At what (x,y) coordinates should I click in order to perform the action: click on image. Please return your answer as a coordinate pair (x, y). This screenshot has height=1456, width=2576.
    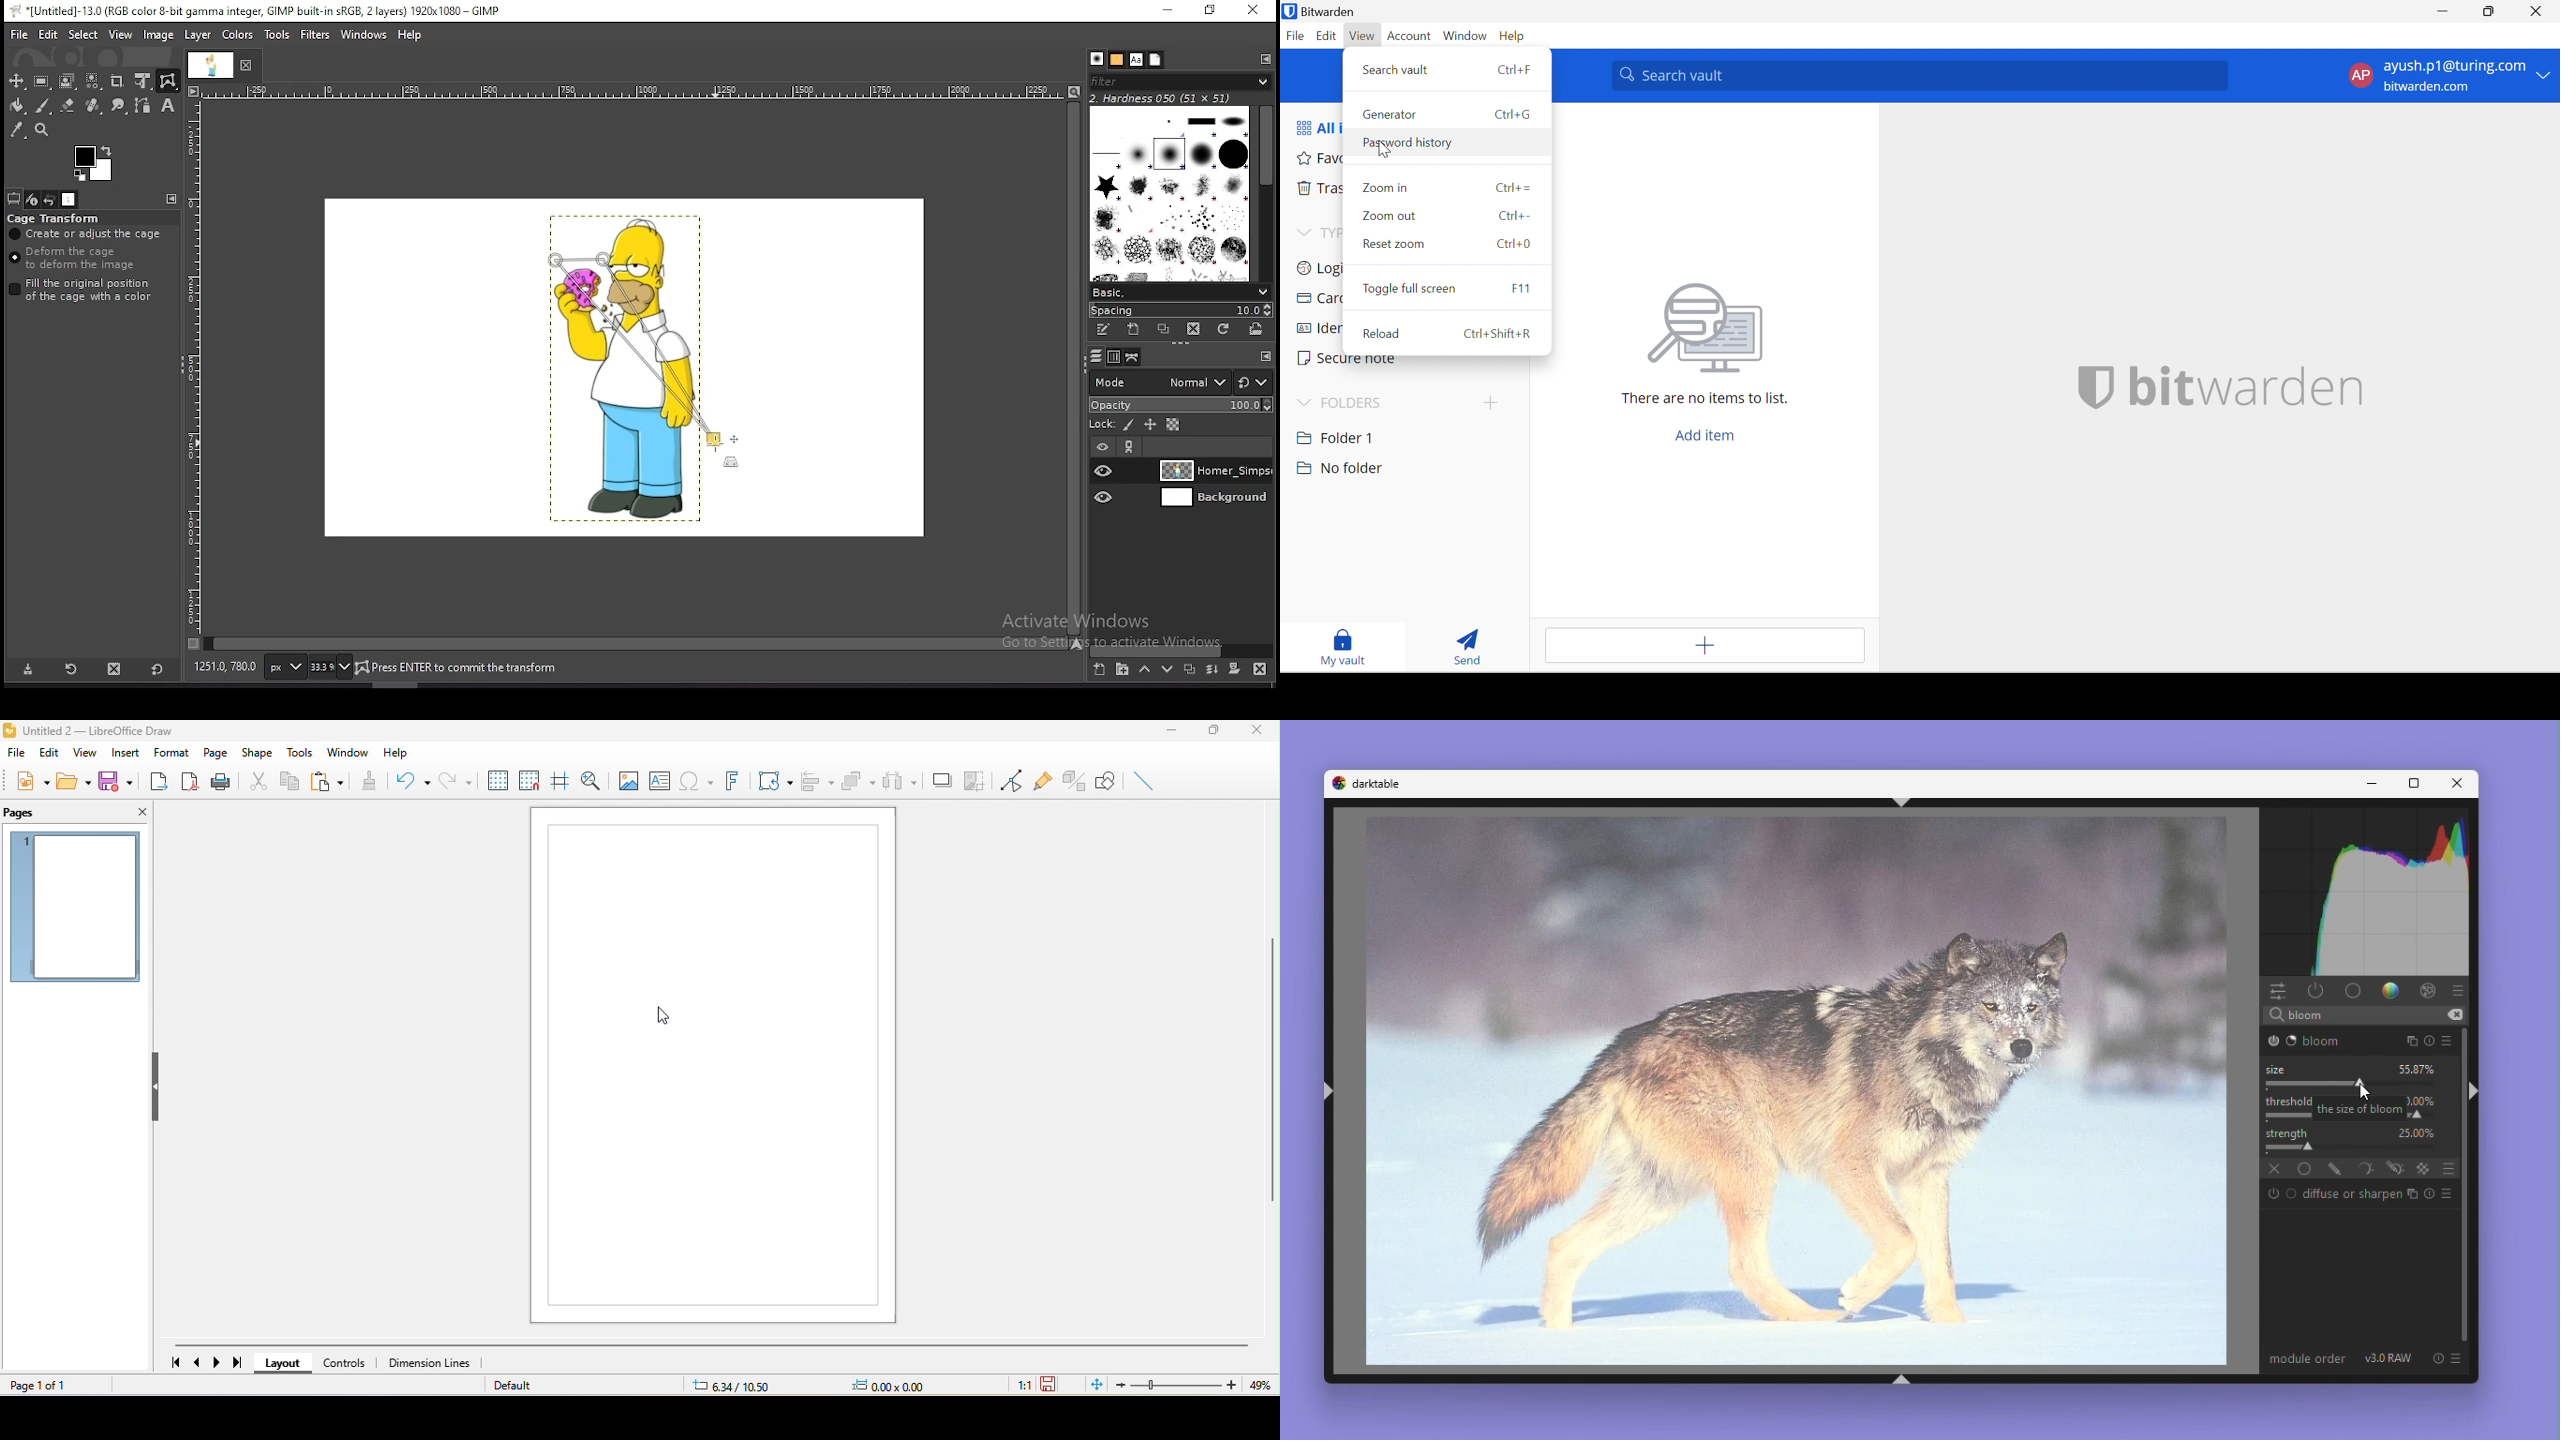
    Looking at the image, I should click on (628, 780).